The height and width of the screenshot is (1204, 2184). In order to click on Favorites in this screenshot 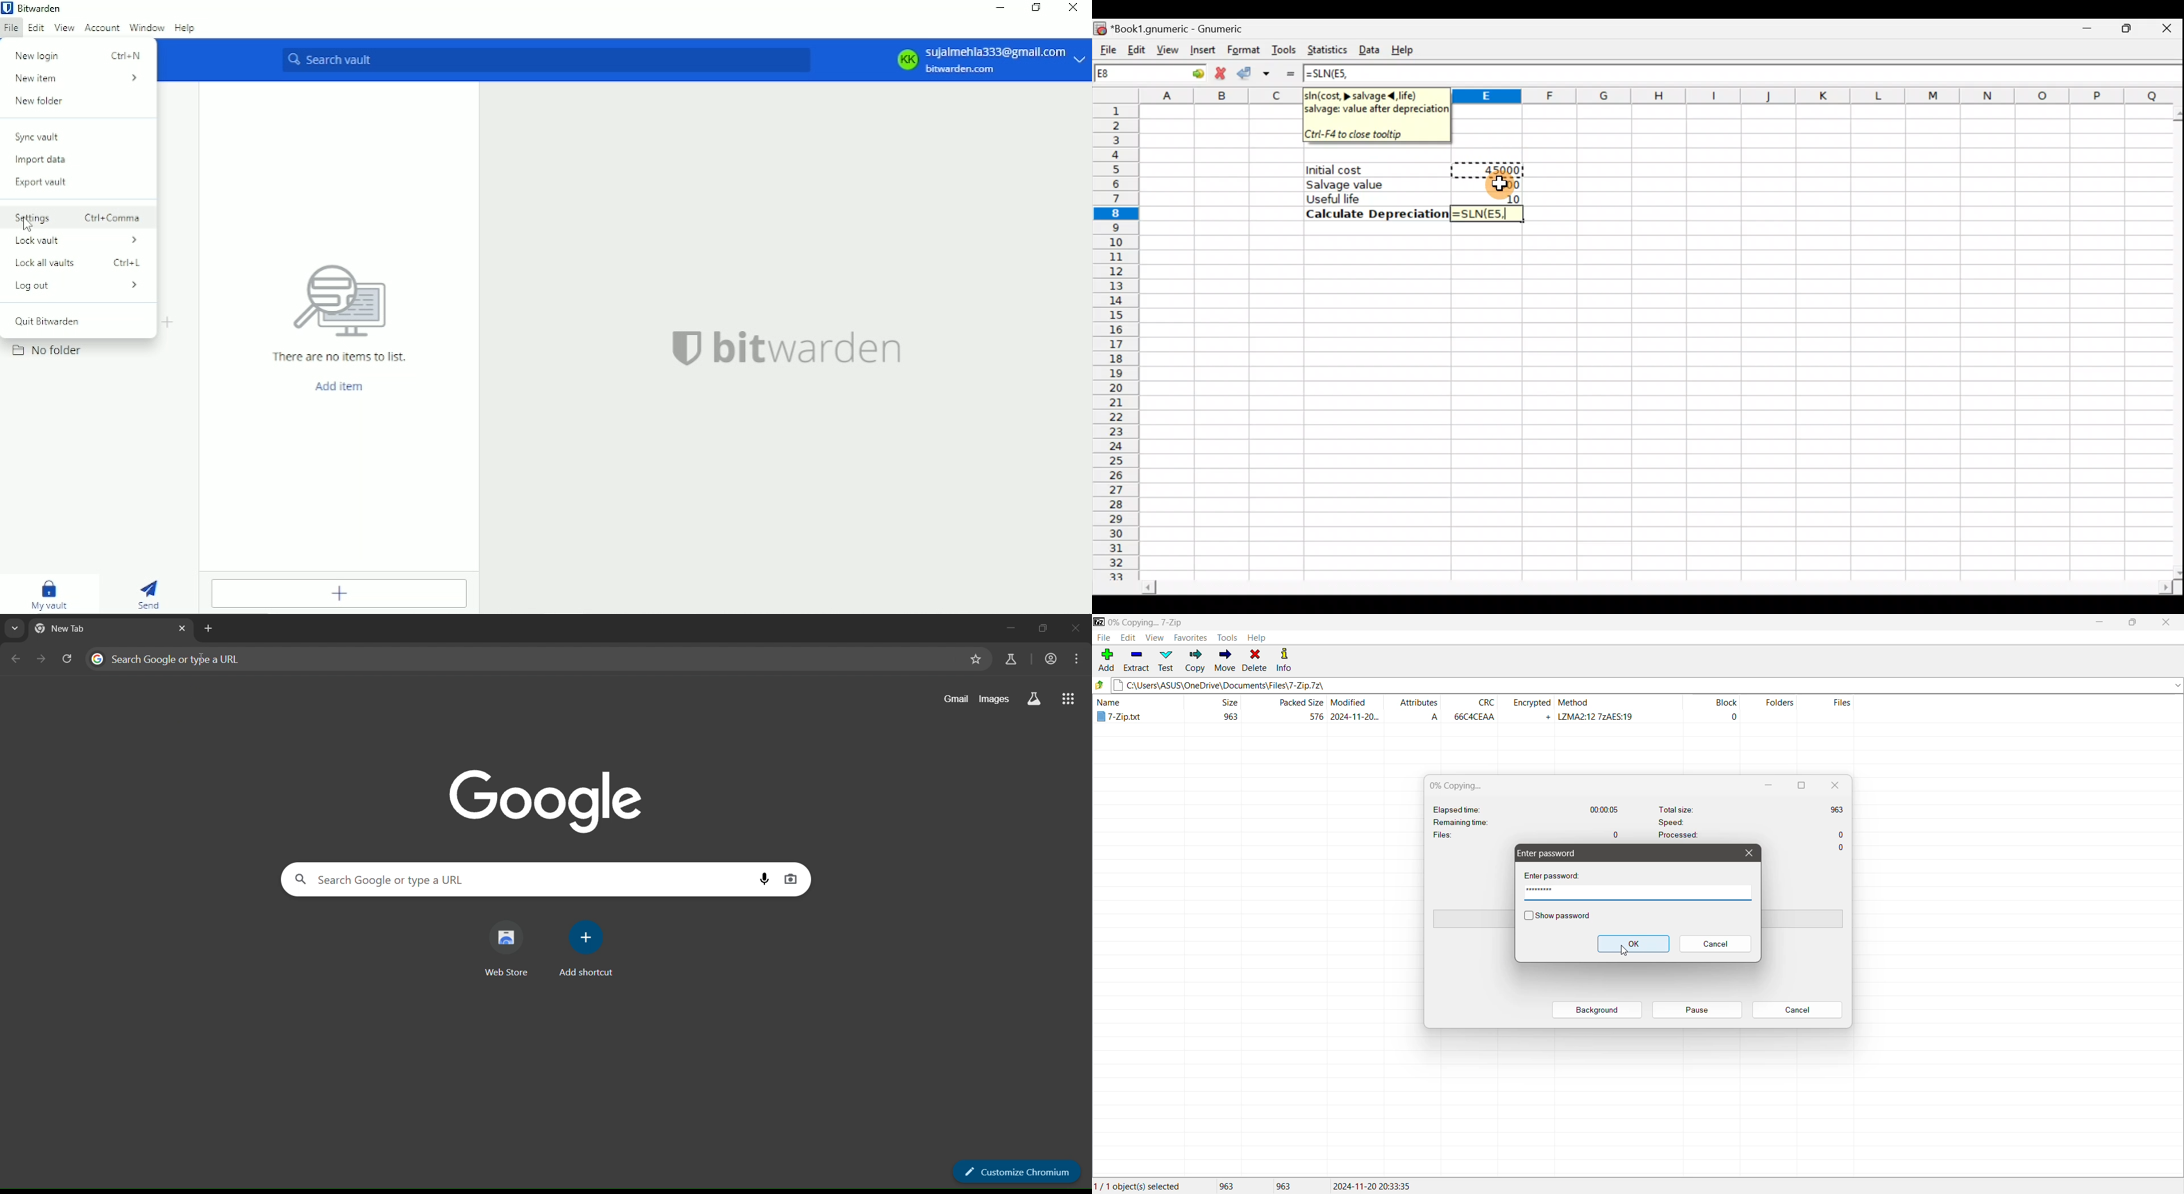, I will do `click(1191, 638)`.